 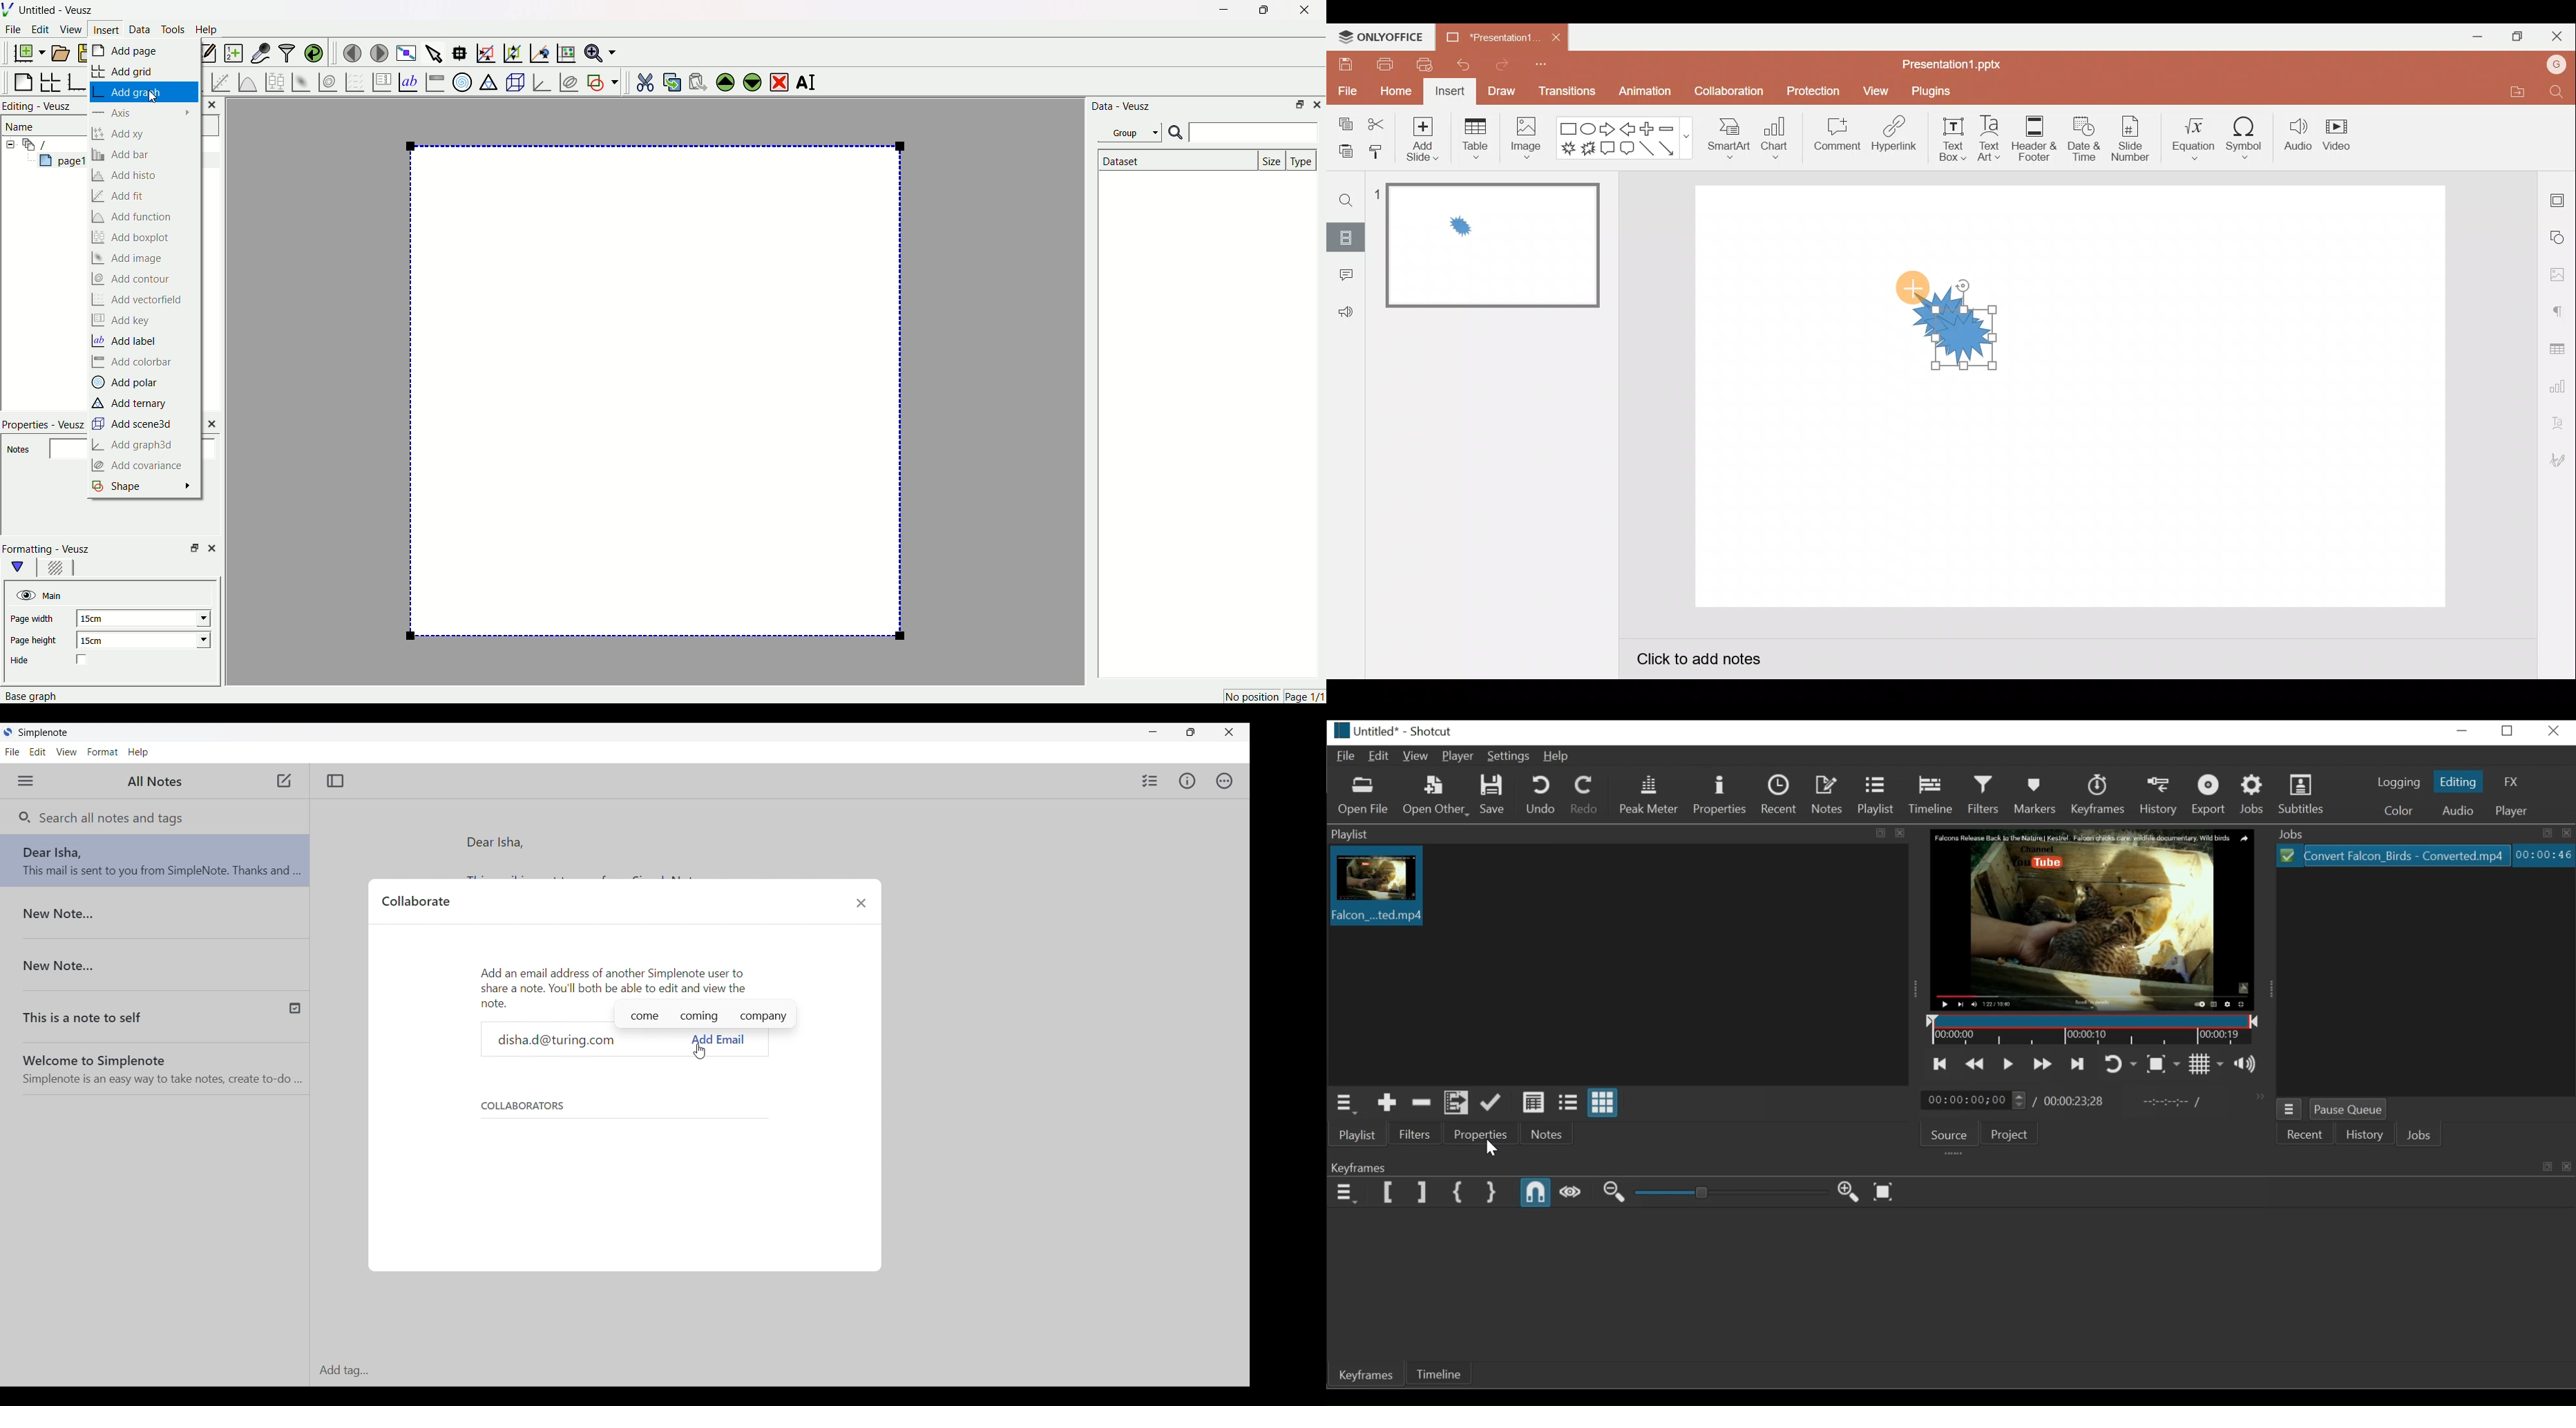 I want to click on Cut, so click(x=1378, y=122).